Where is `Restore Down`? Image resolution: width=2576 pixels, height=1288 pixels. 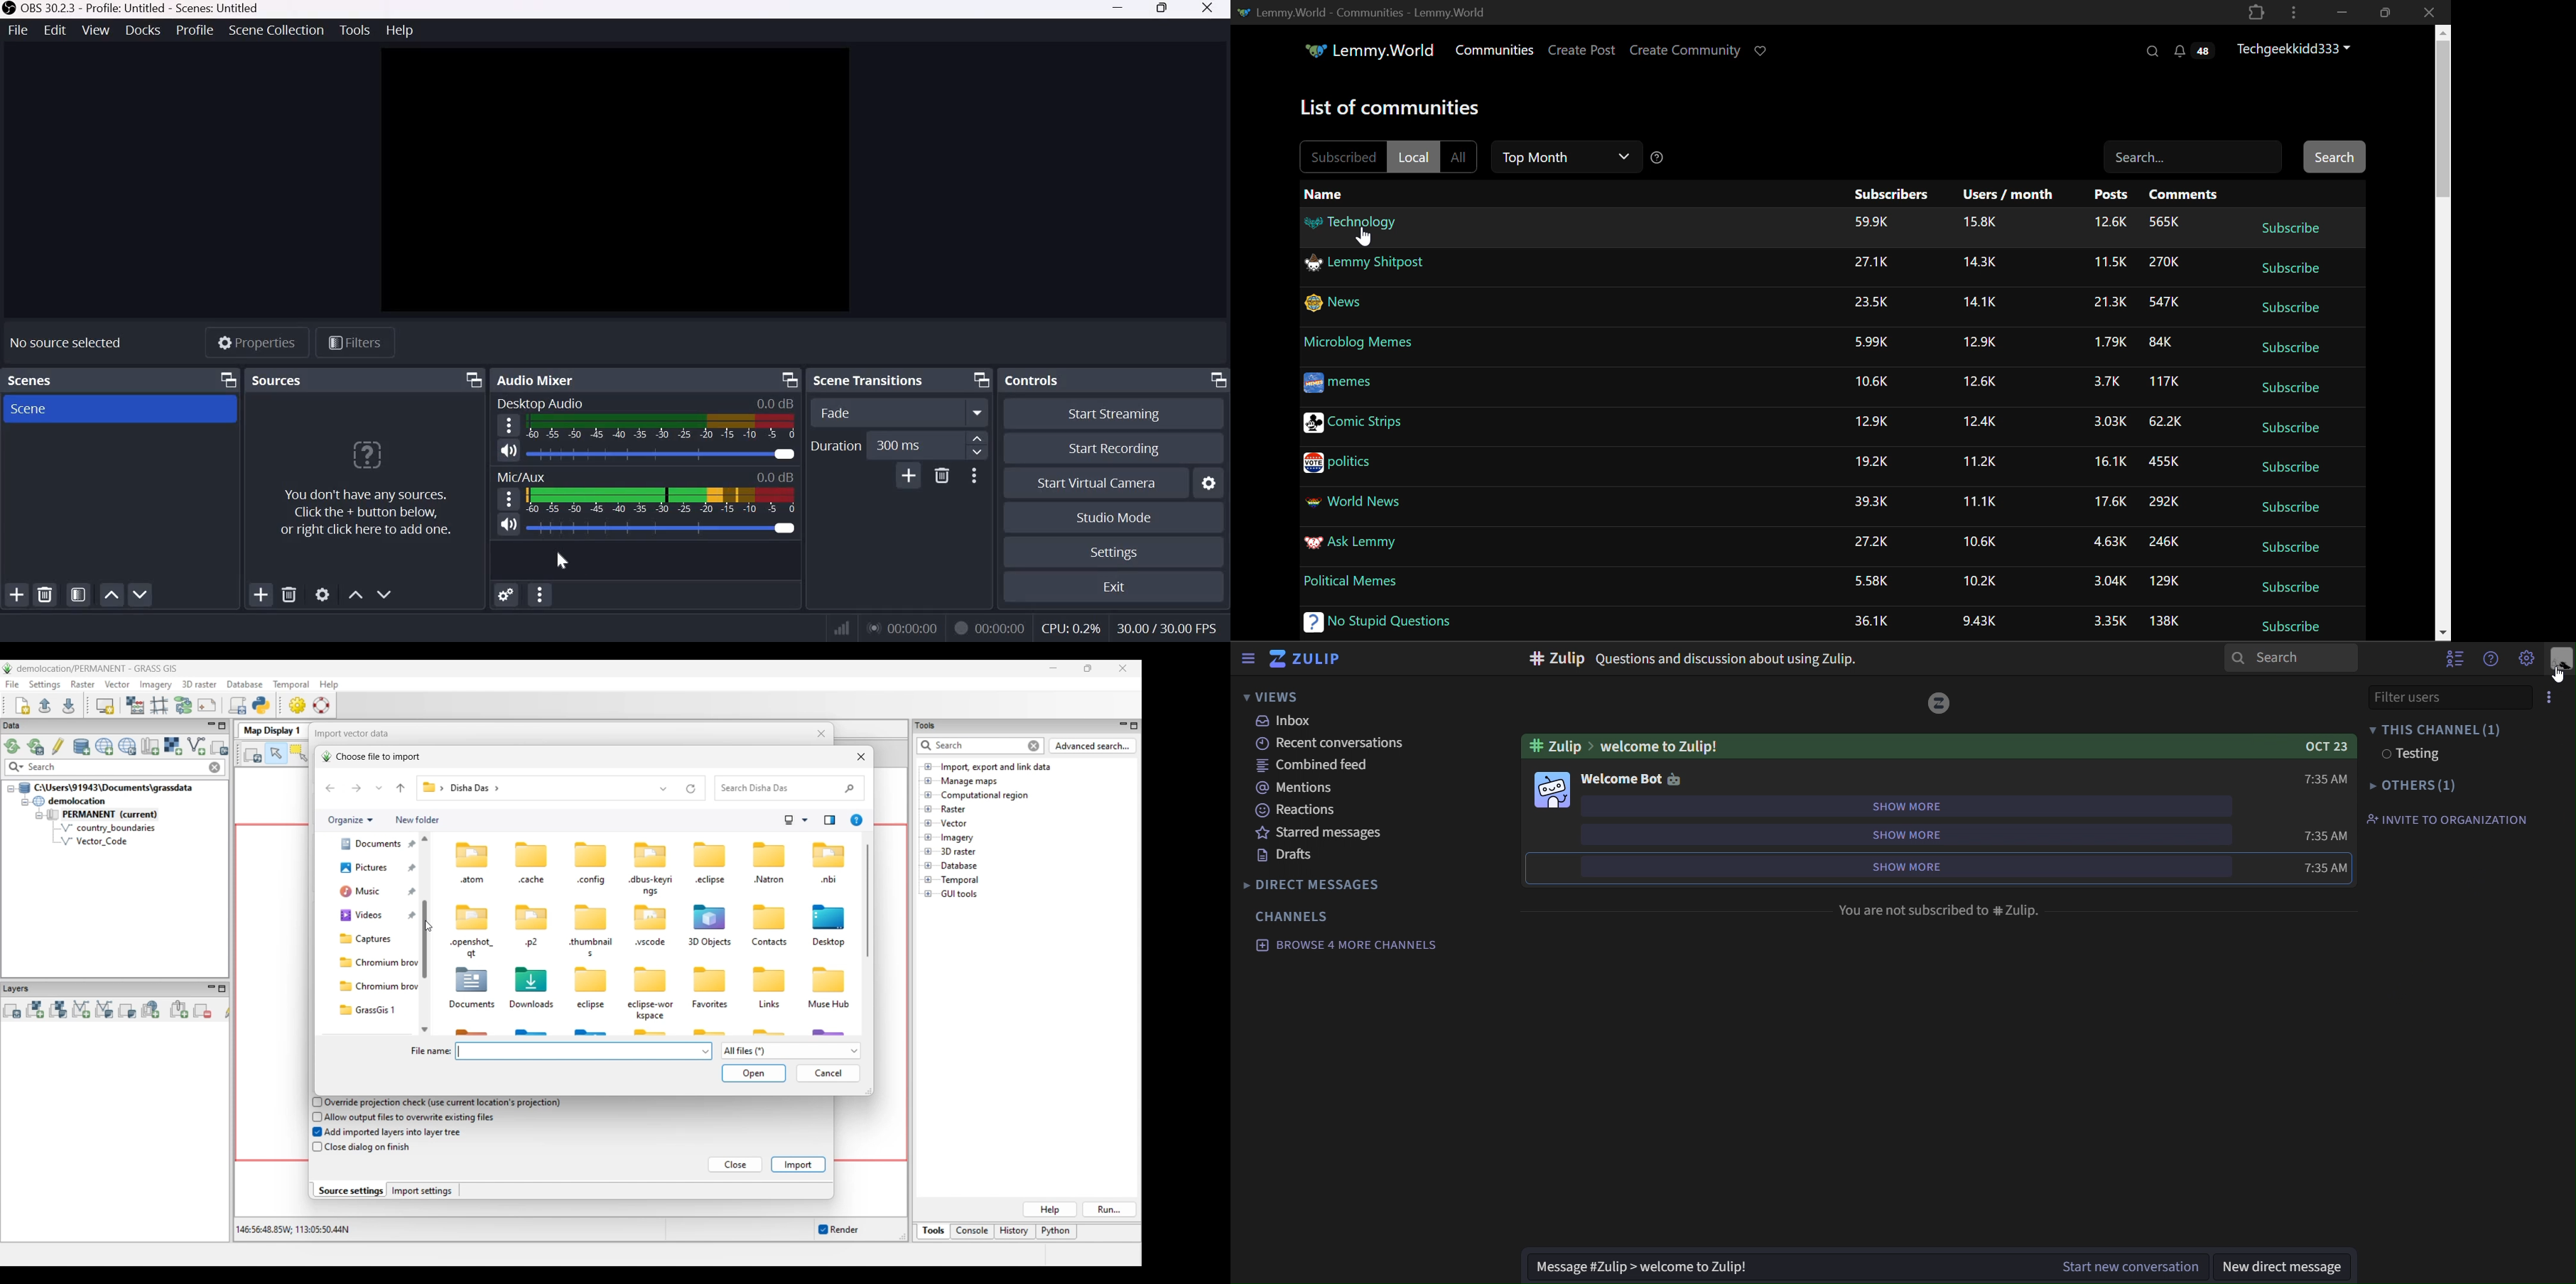 Restore Down is located at coordinates (2340, 12).